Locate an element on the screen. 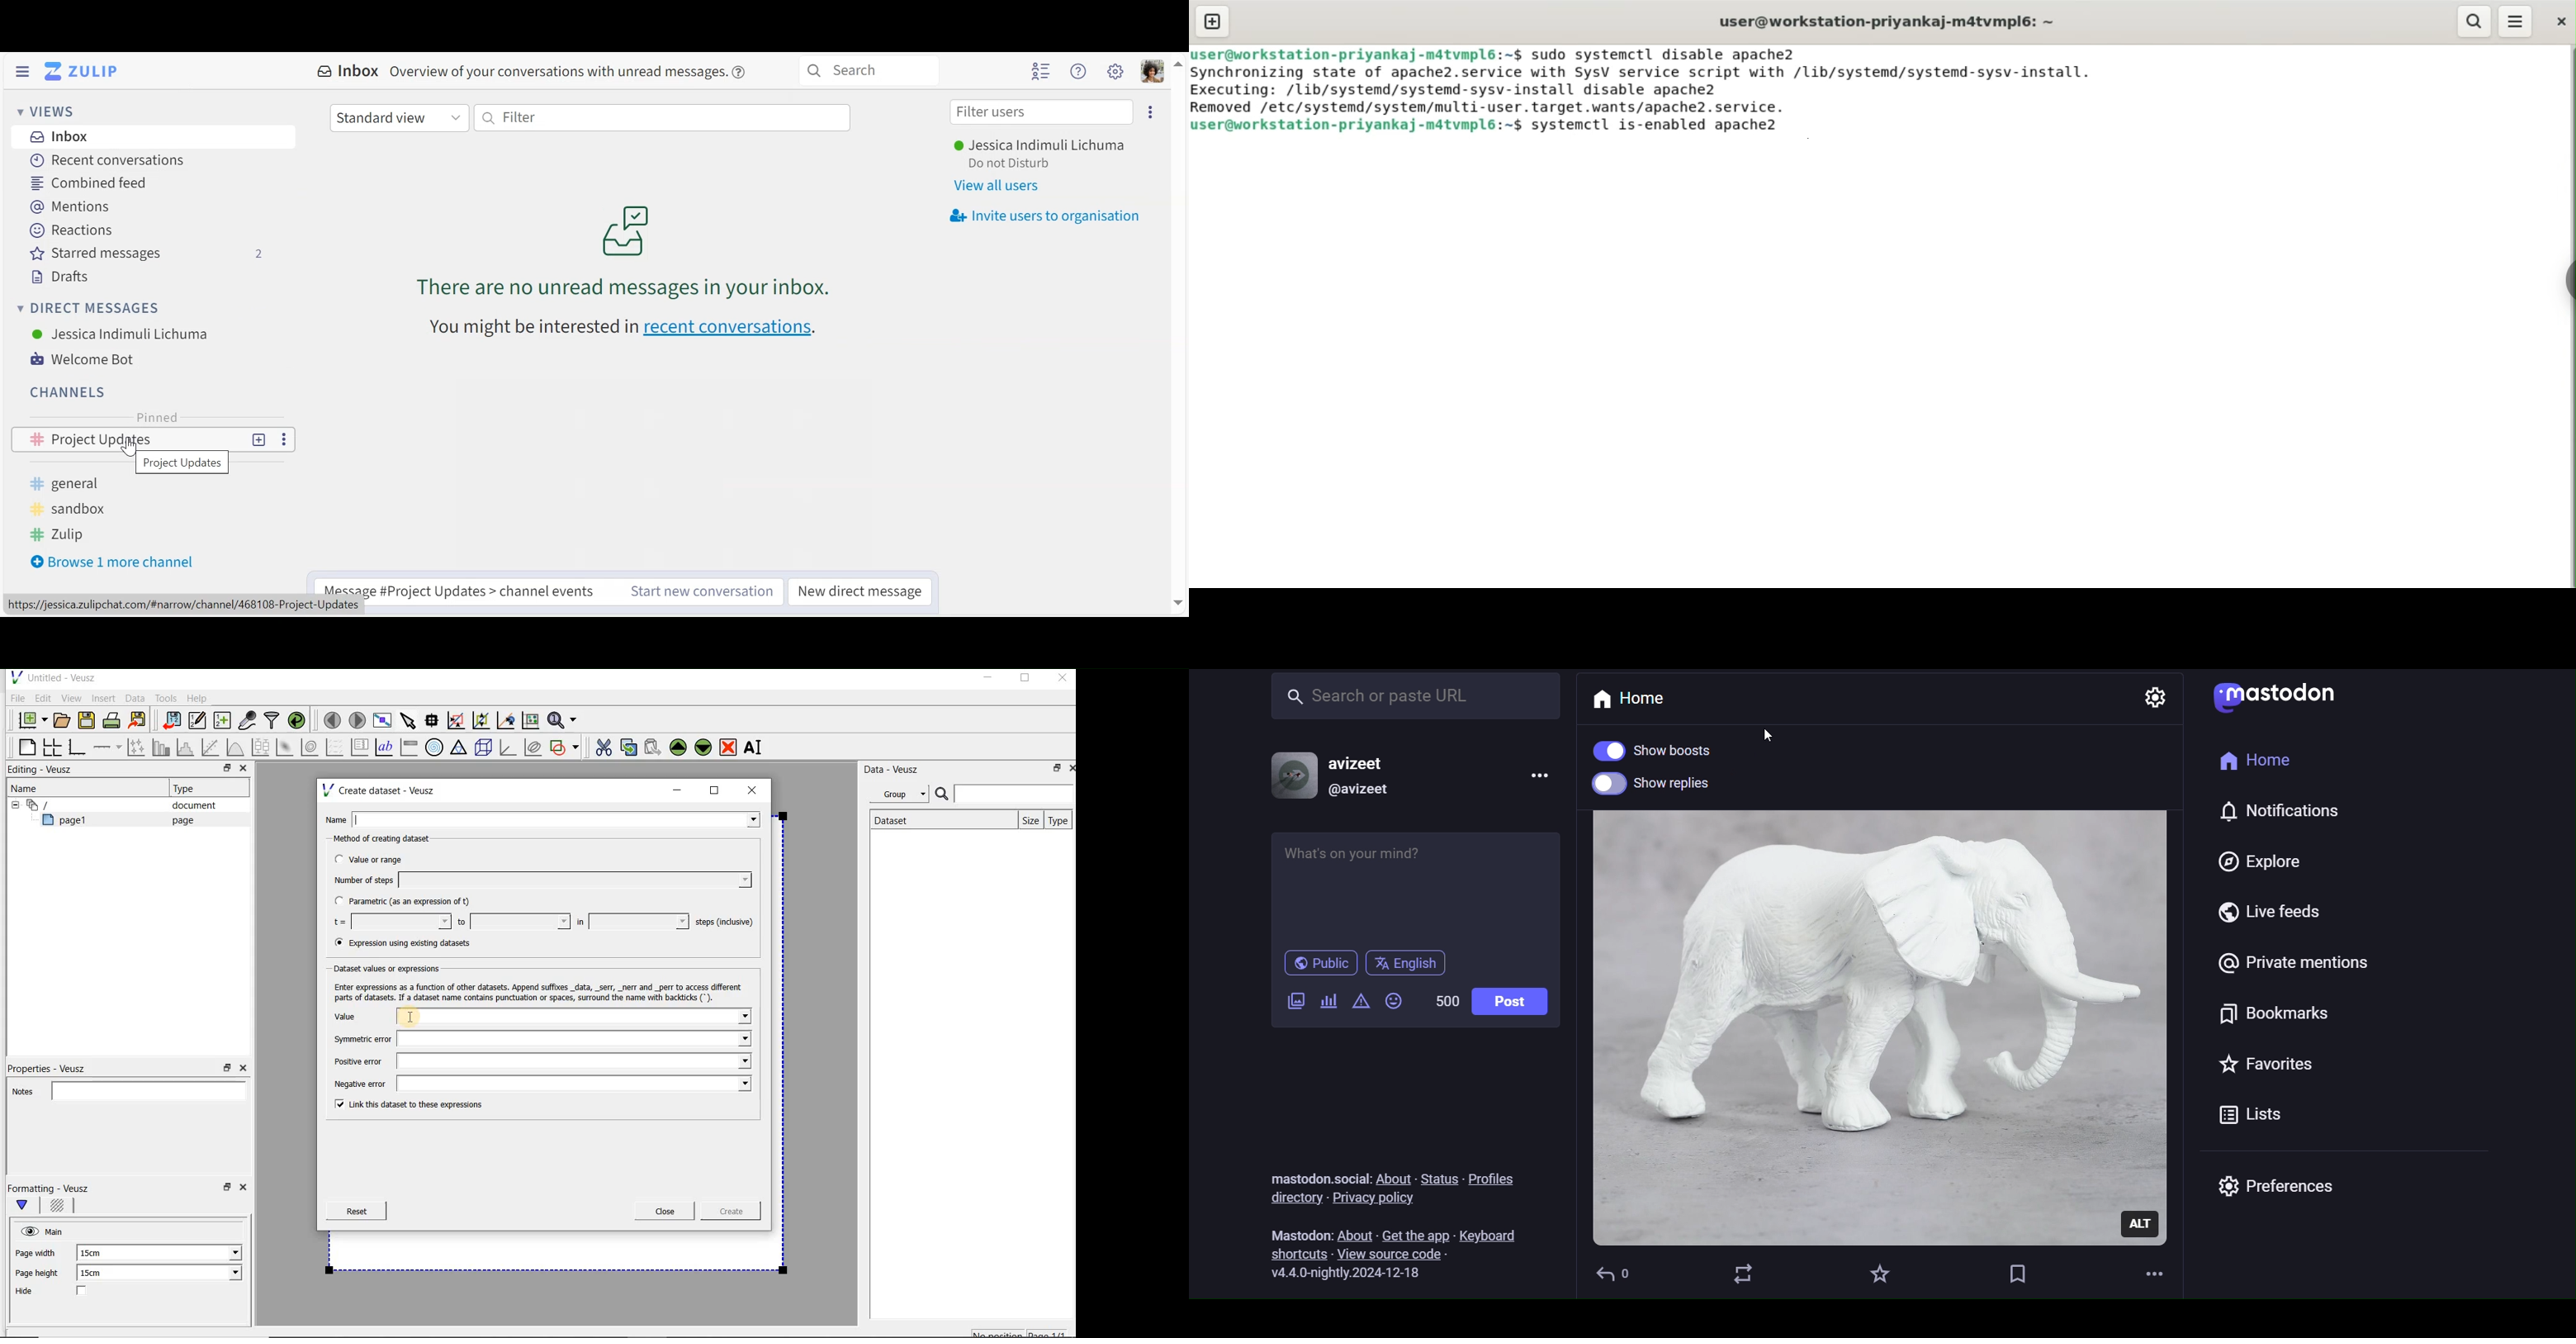  Channel is located at coordinates (69, 392).